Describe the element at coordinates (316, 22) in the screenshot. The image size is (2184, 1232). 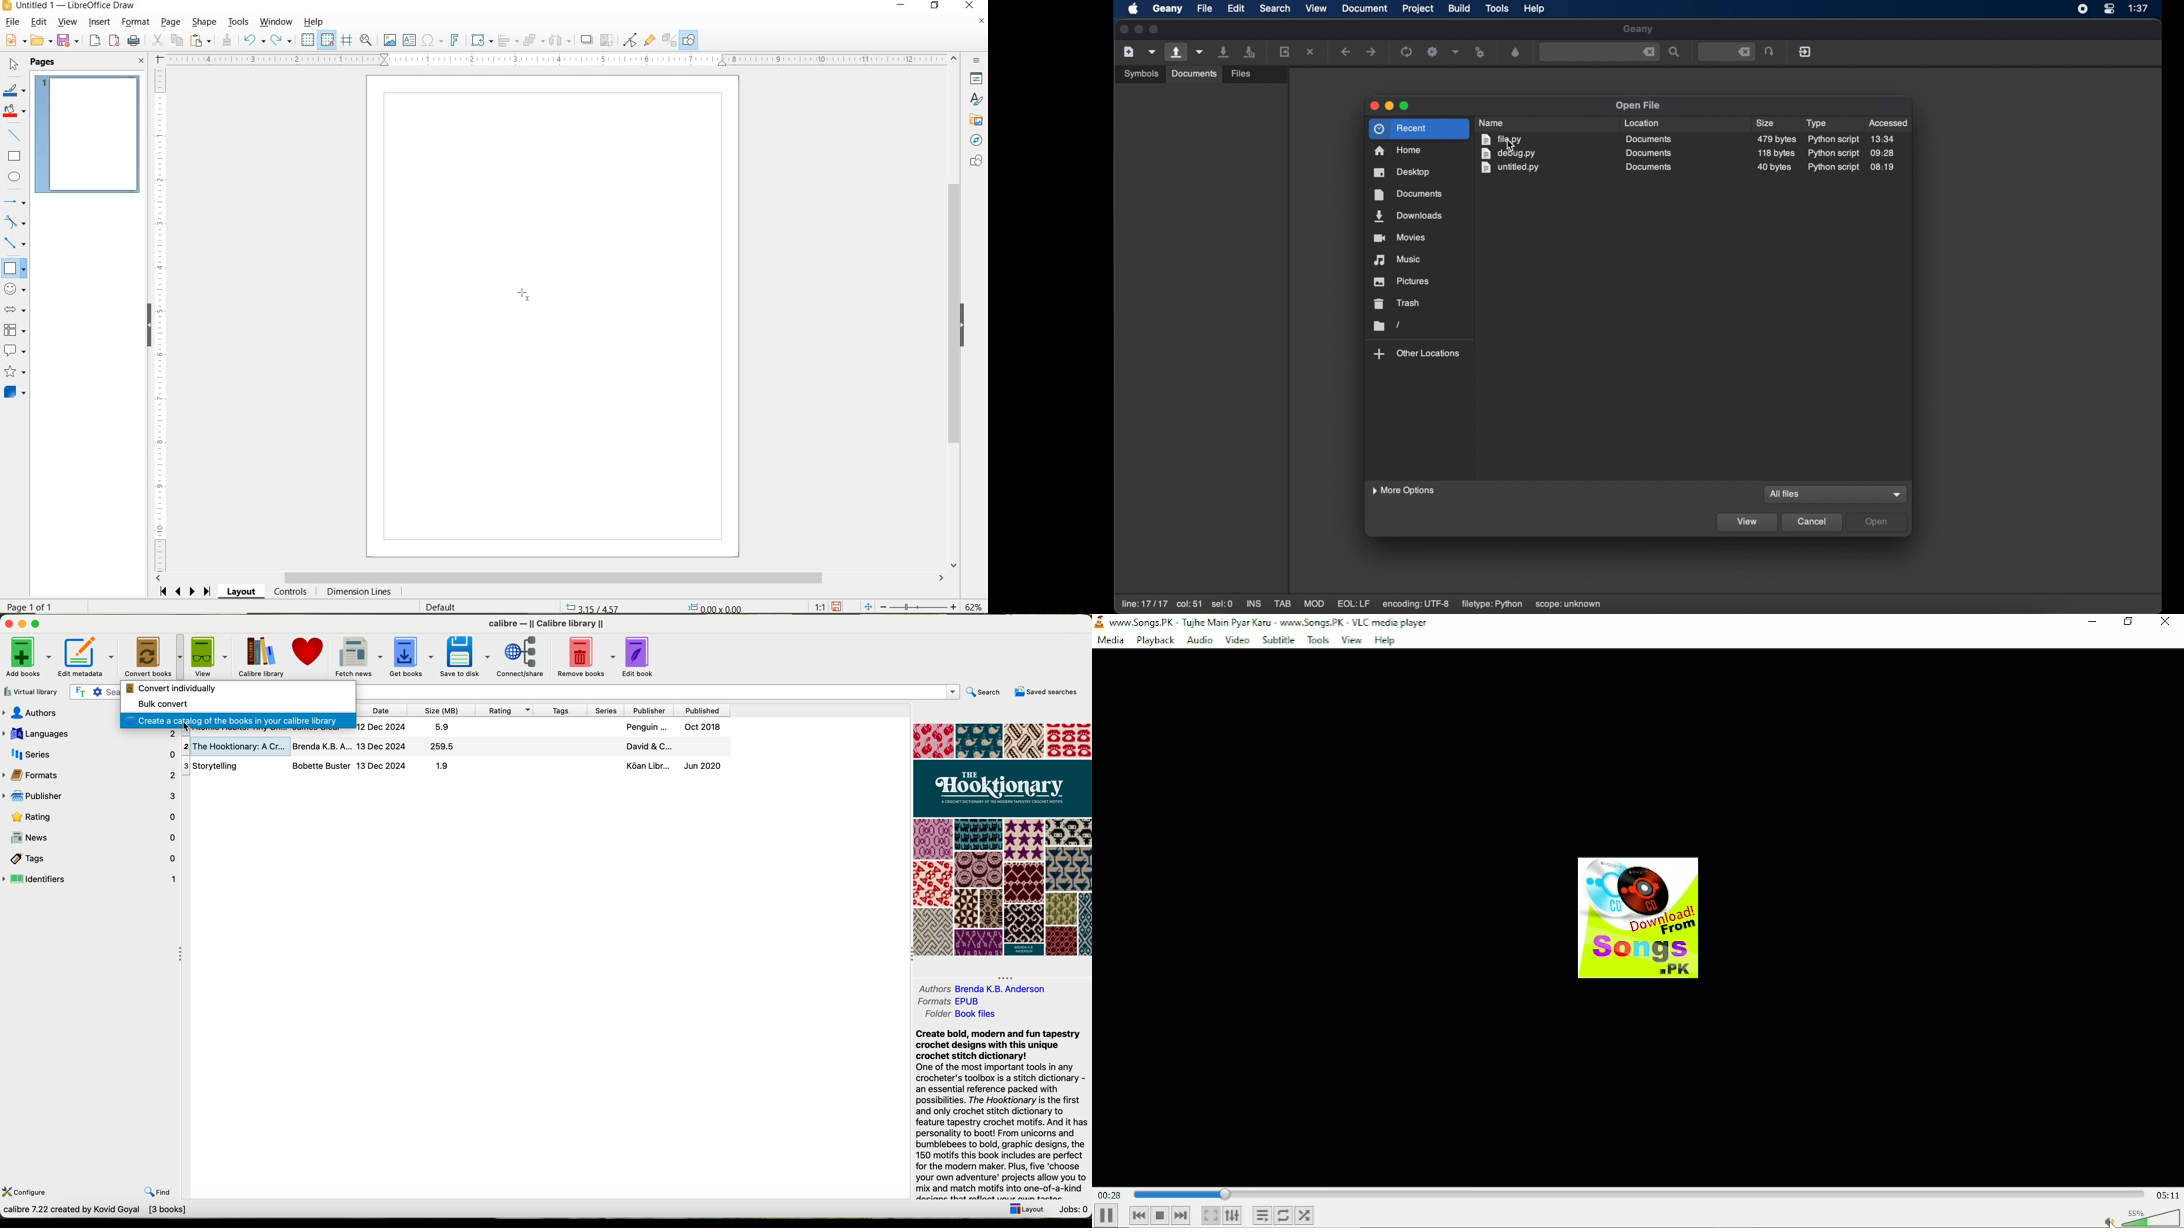
I see `HELP` at that location.